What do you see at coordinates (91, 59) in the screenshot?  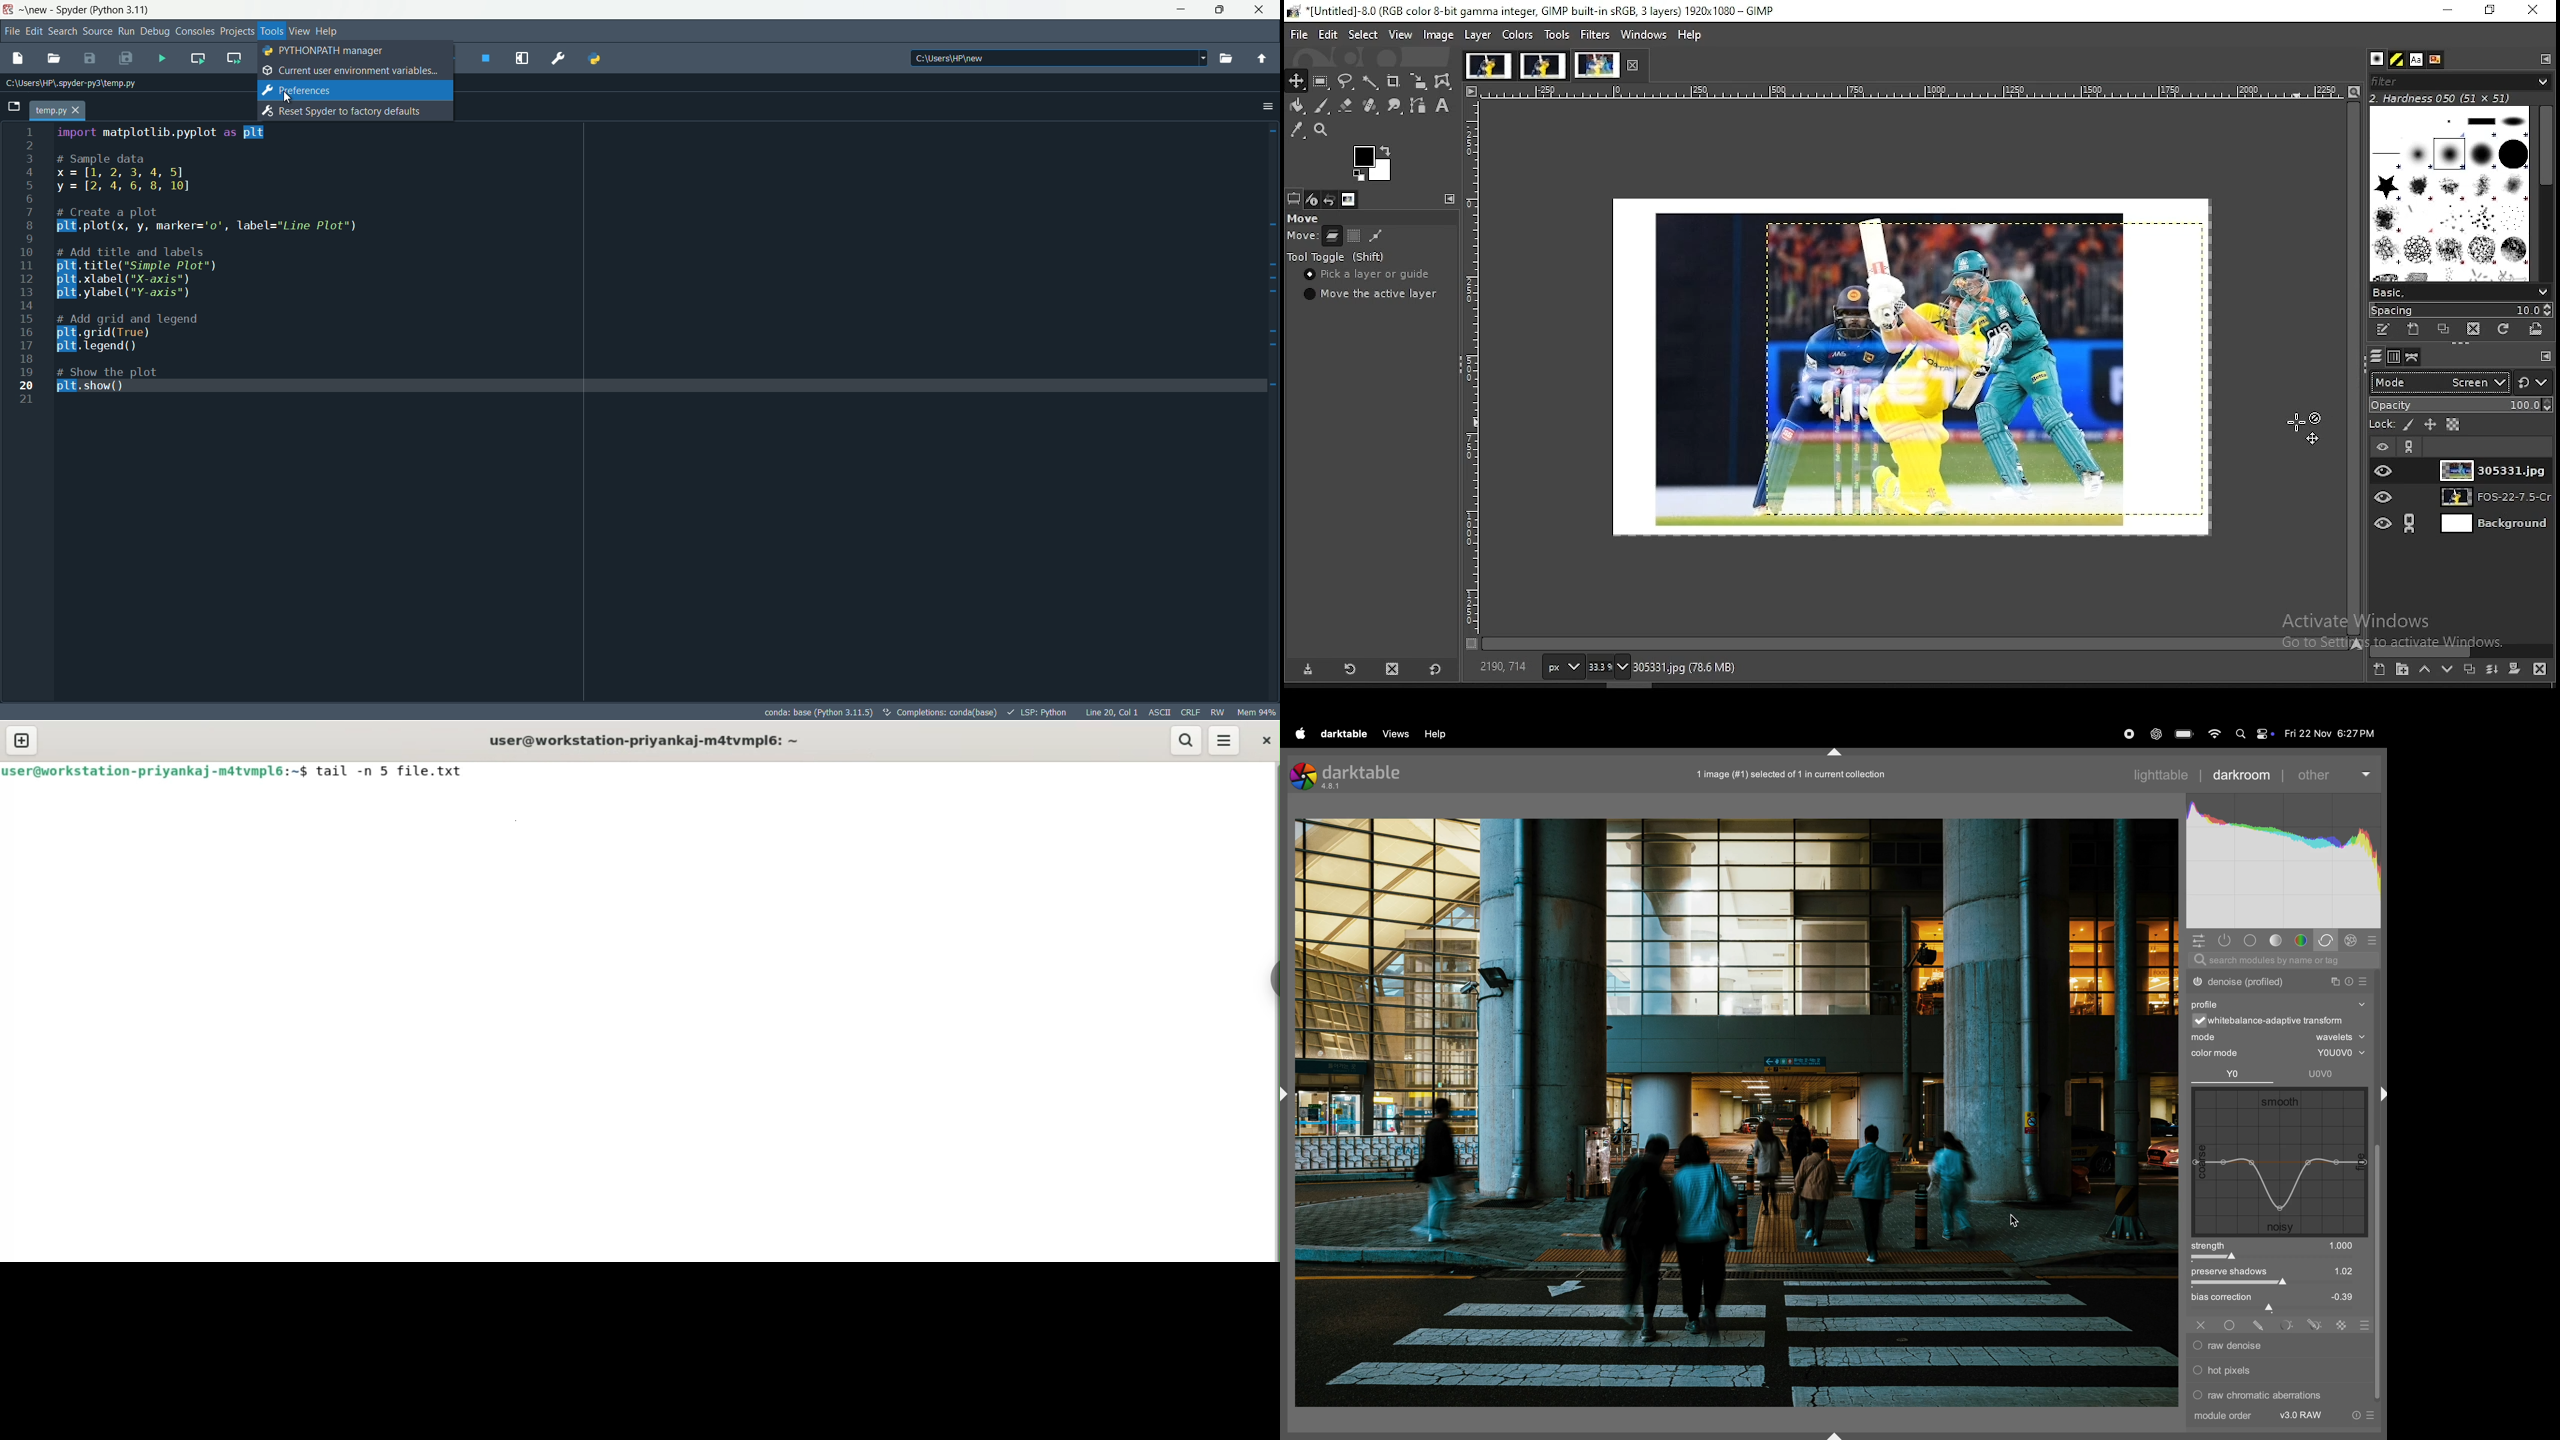 I see `save file` at bounding box center [91, 59].